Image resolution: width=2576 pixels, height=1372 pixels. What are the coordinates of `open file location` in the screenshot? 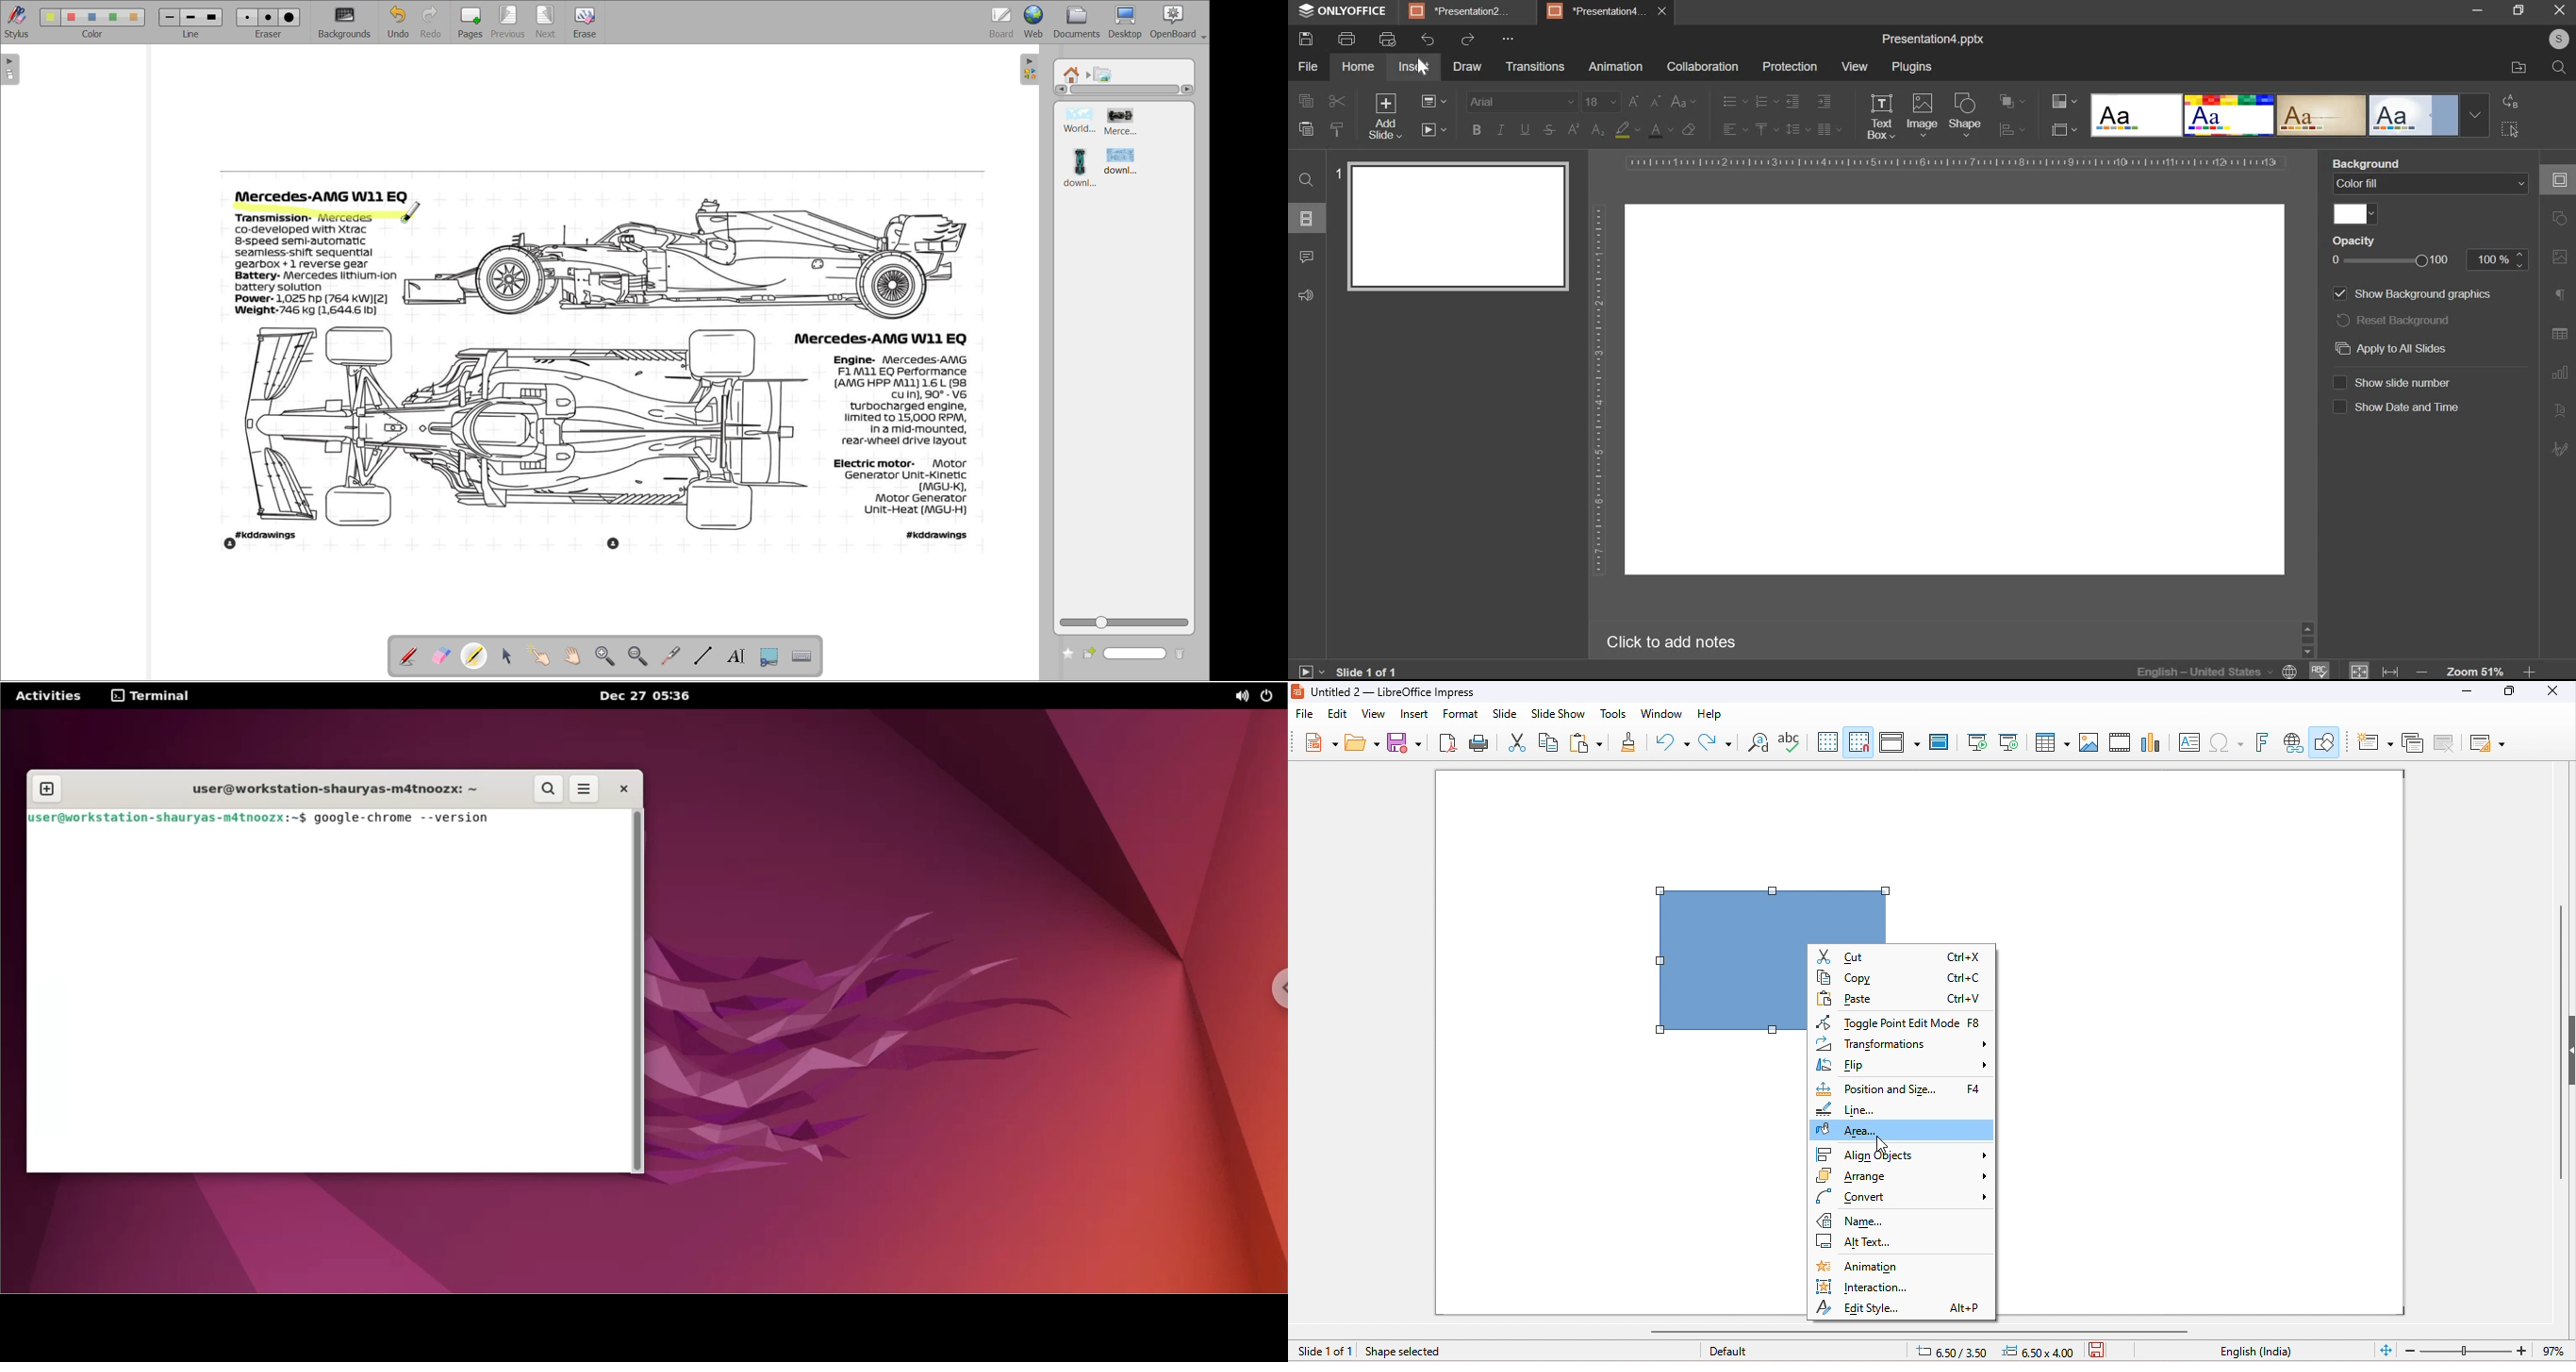 It's located at (2517, 69).